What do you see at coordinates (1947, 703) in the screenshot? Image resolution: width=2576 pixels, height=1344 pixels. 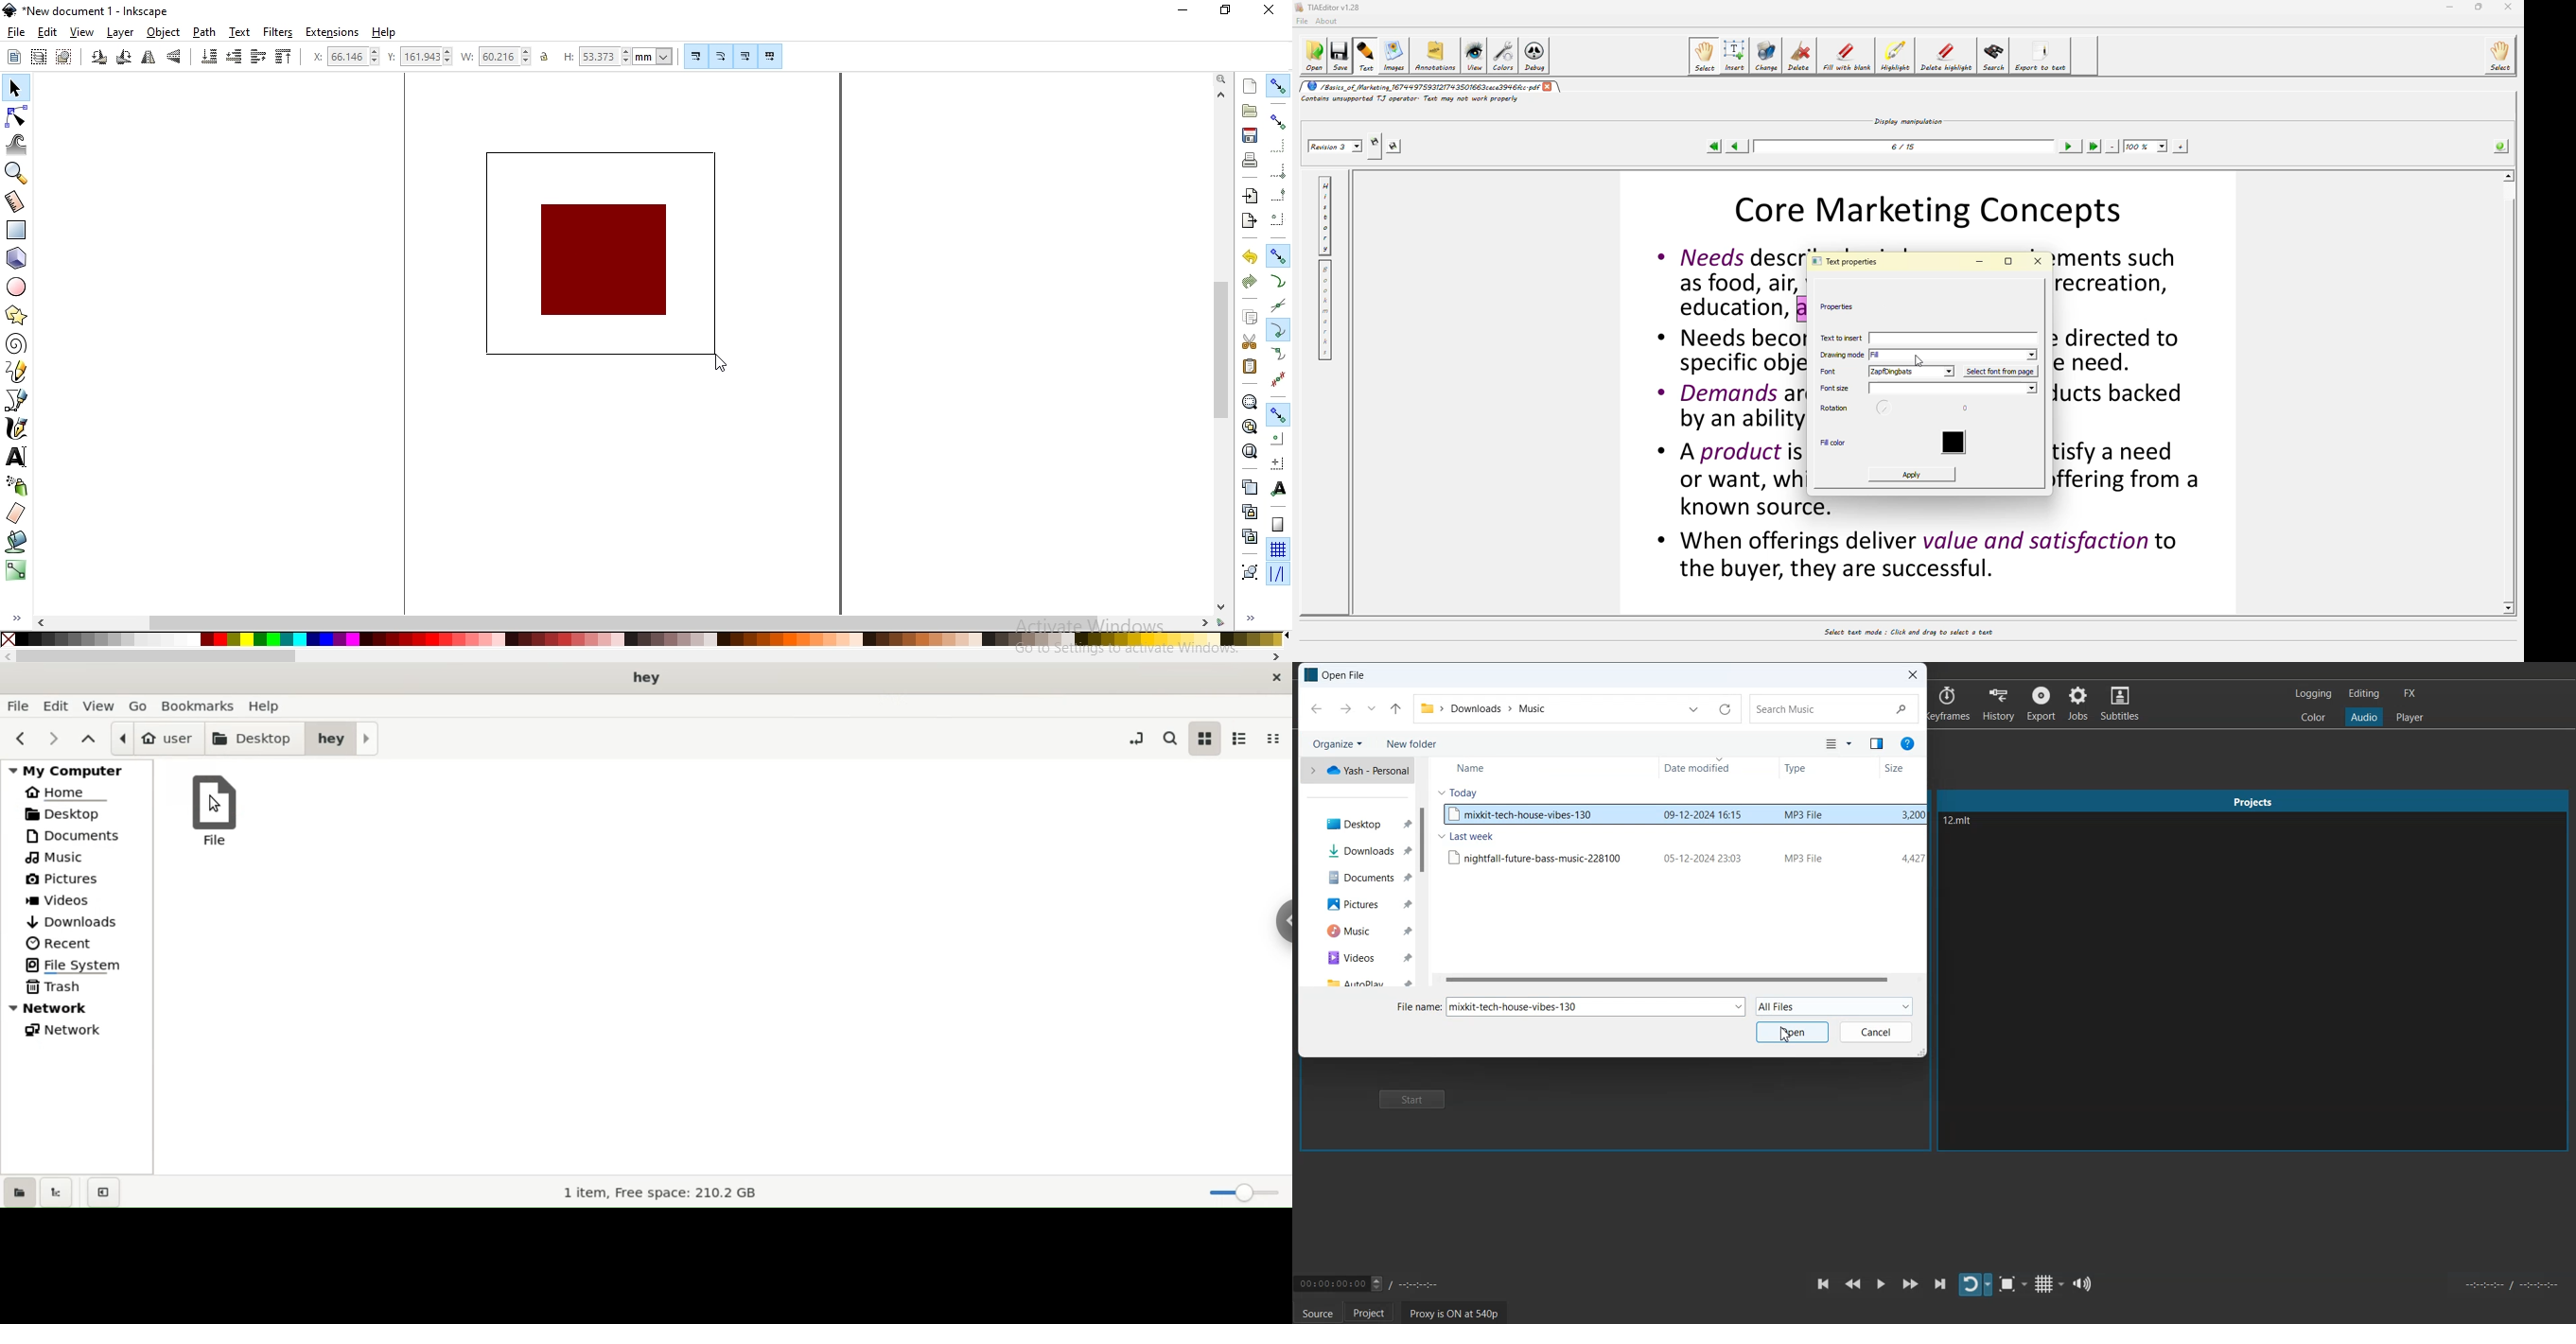 I see `Keyframe` at bounding box center [1947, 703].